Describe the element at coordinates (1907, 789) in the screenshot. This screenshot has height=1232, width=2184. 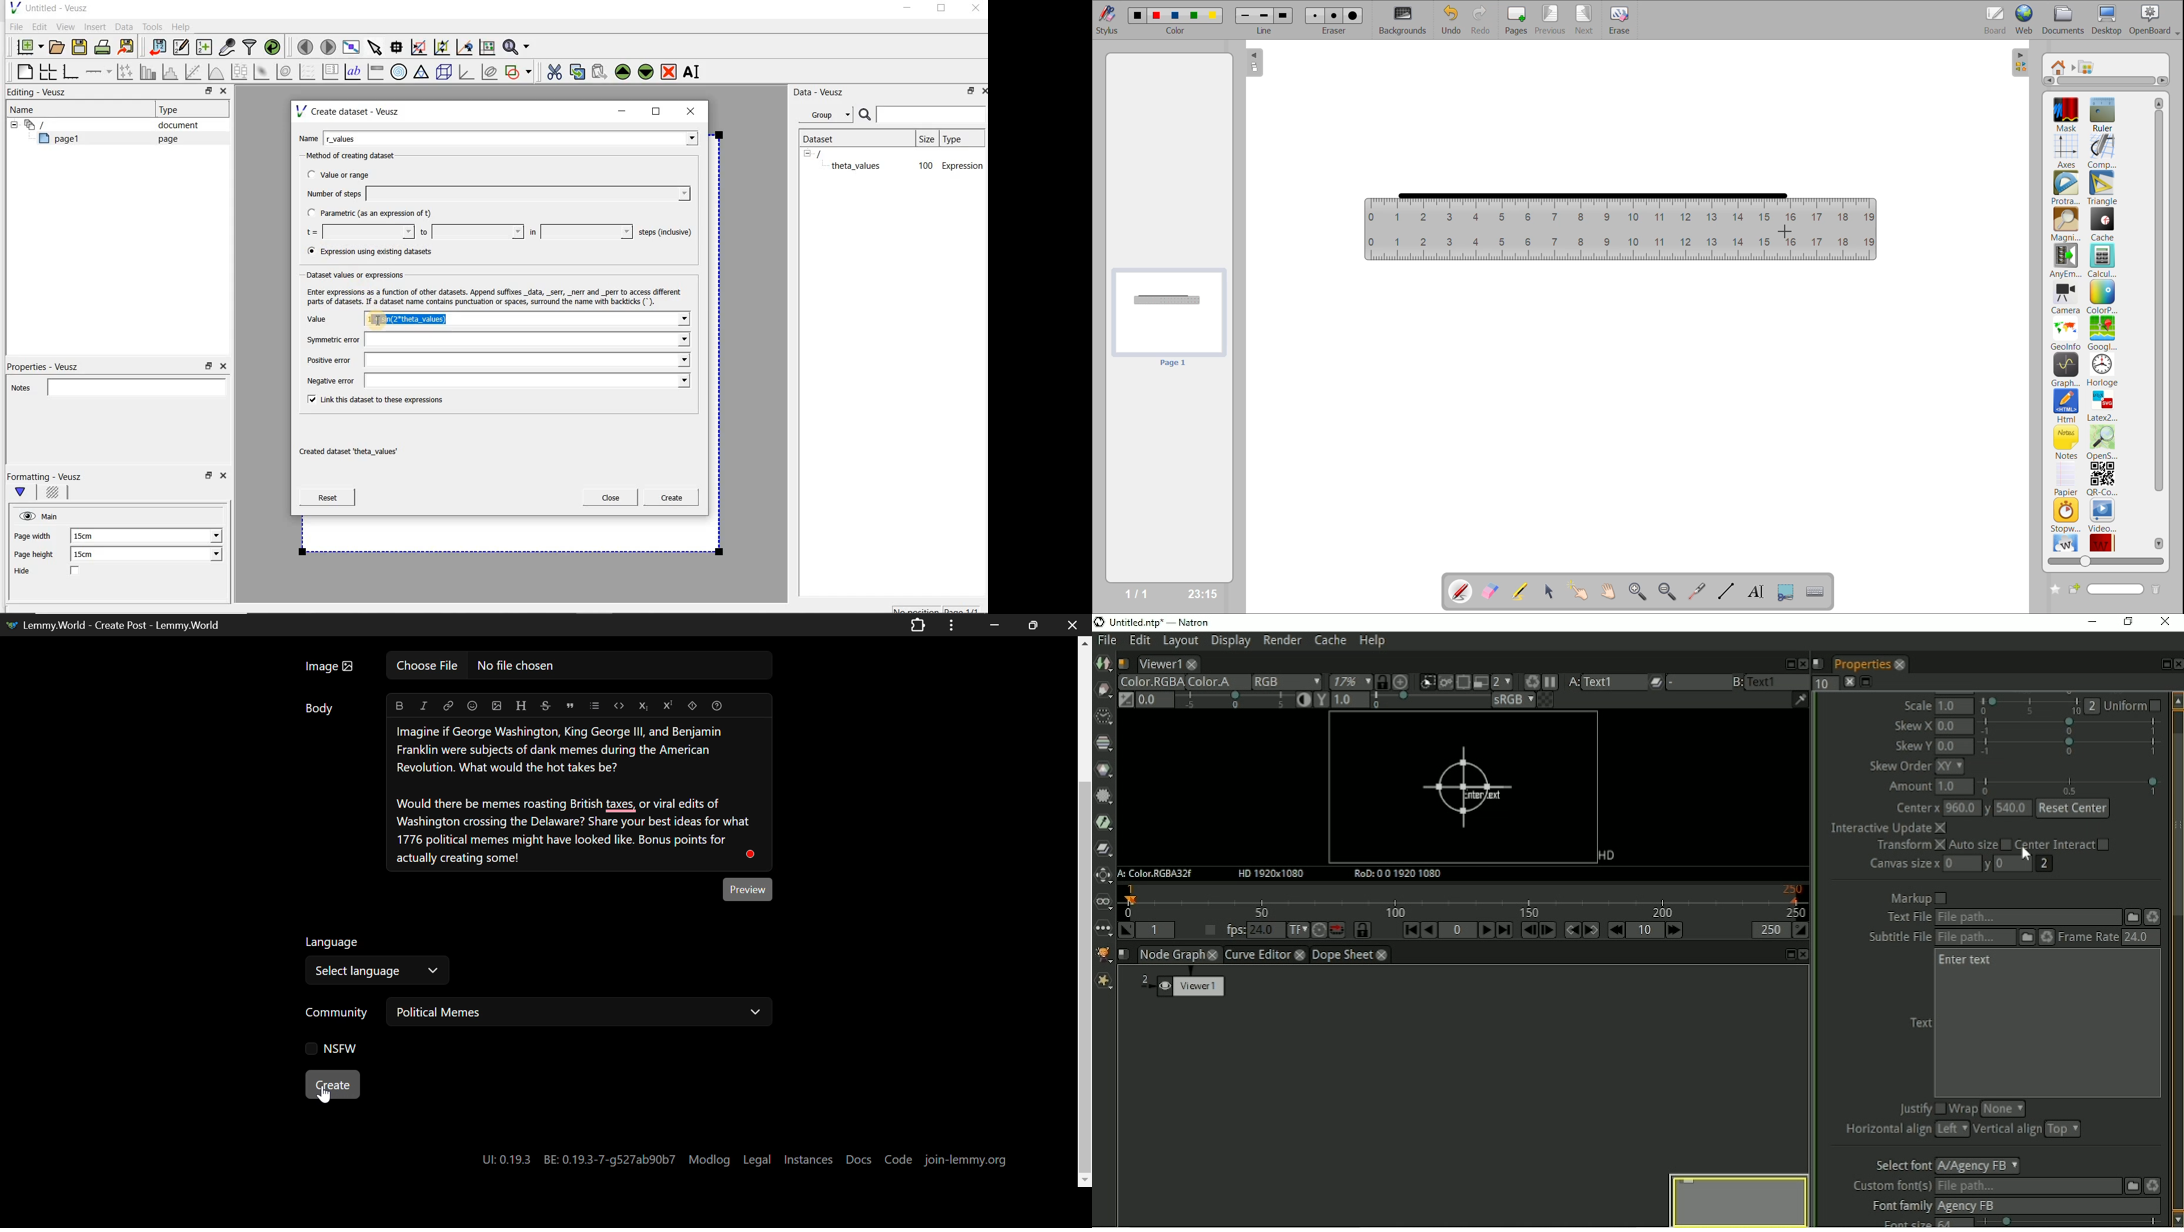
I see `Amount` at that location.